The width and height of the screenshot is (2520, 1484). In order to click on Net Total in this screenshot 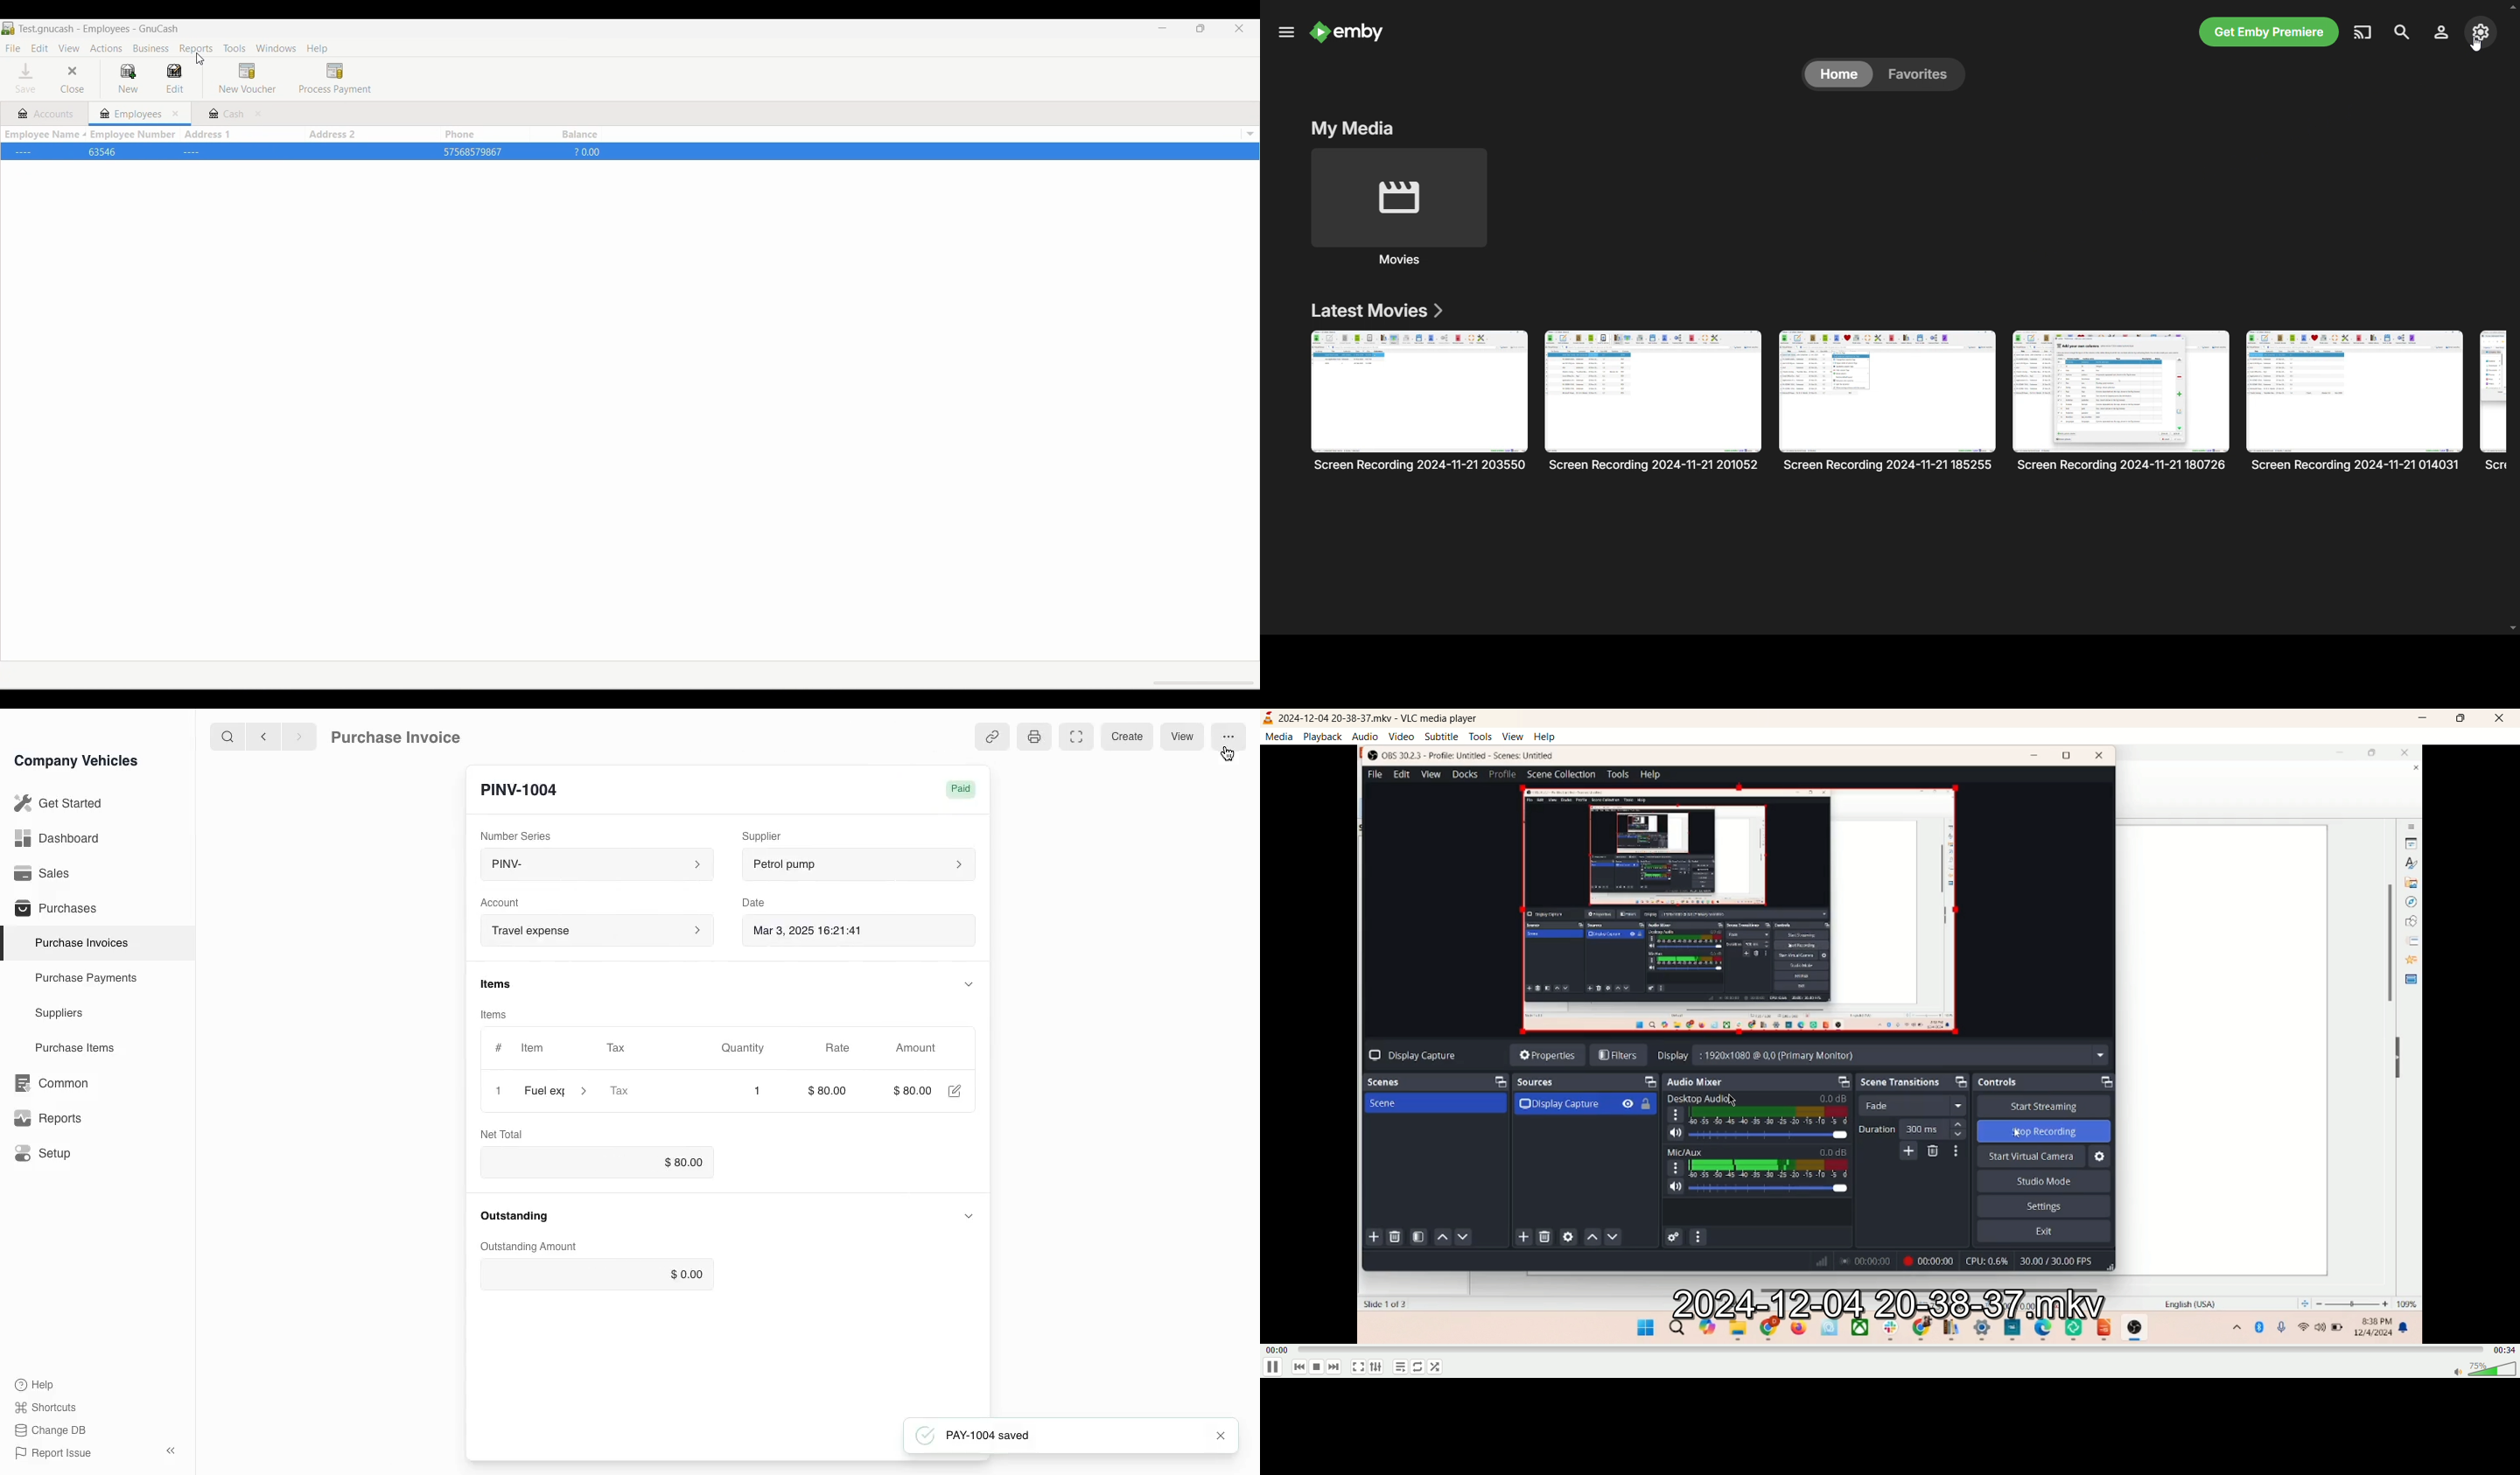, I will do `click(501, 1135)`.